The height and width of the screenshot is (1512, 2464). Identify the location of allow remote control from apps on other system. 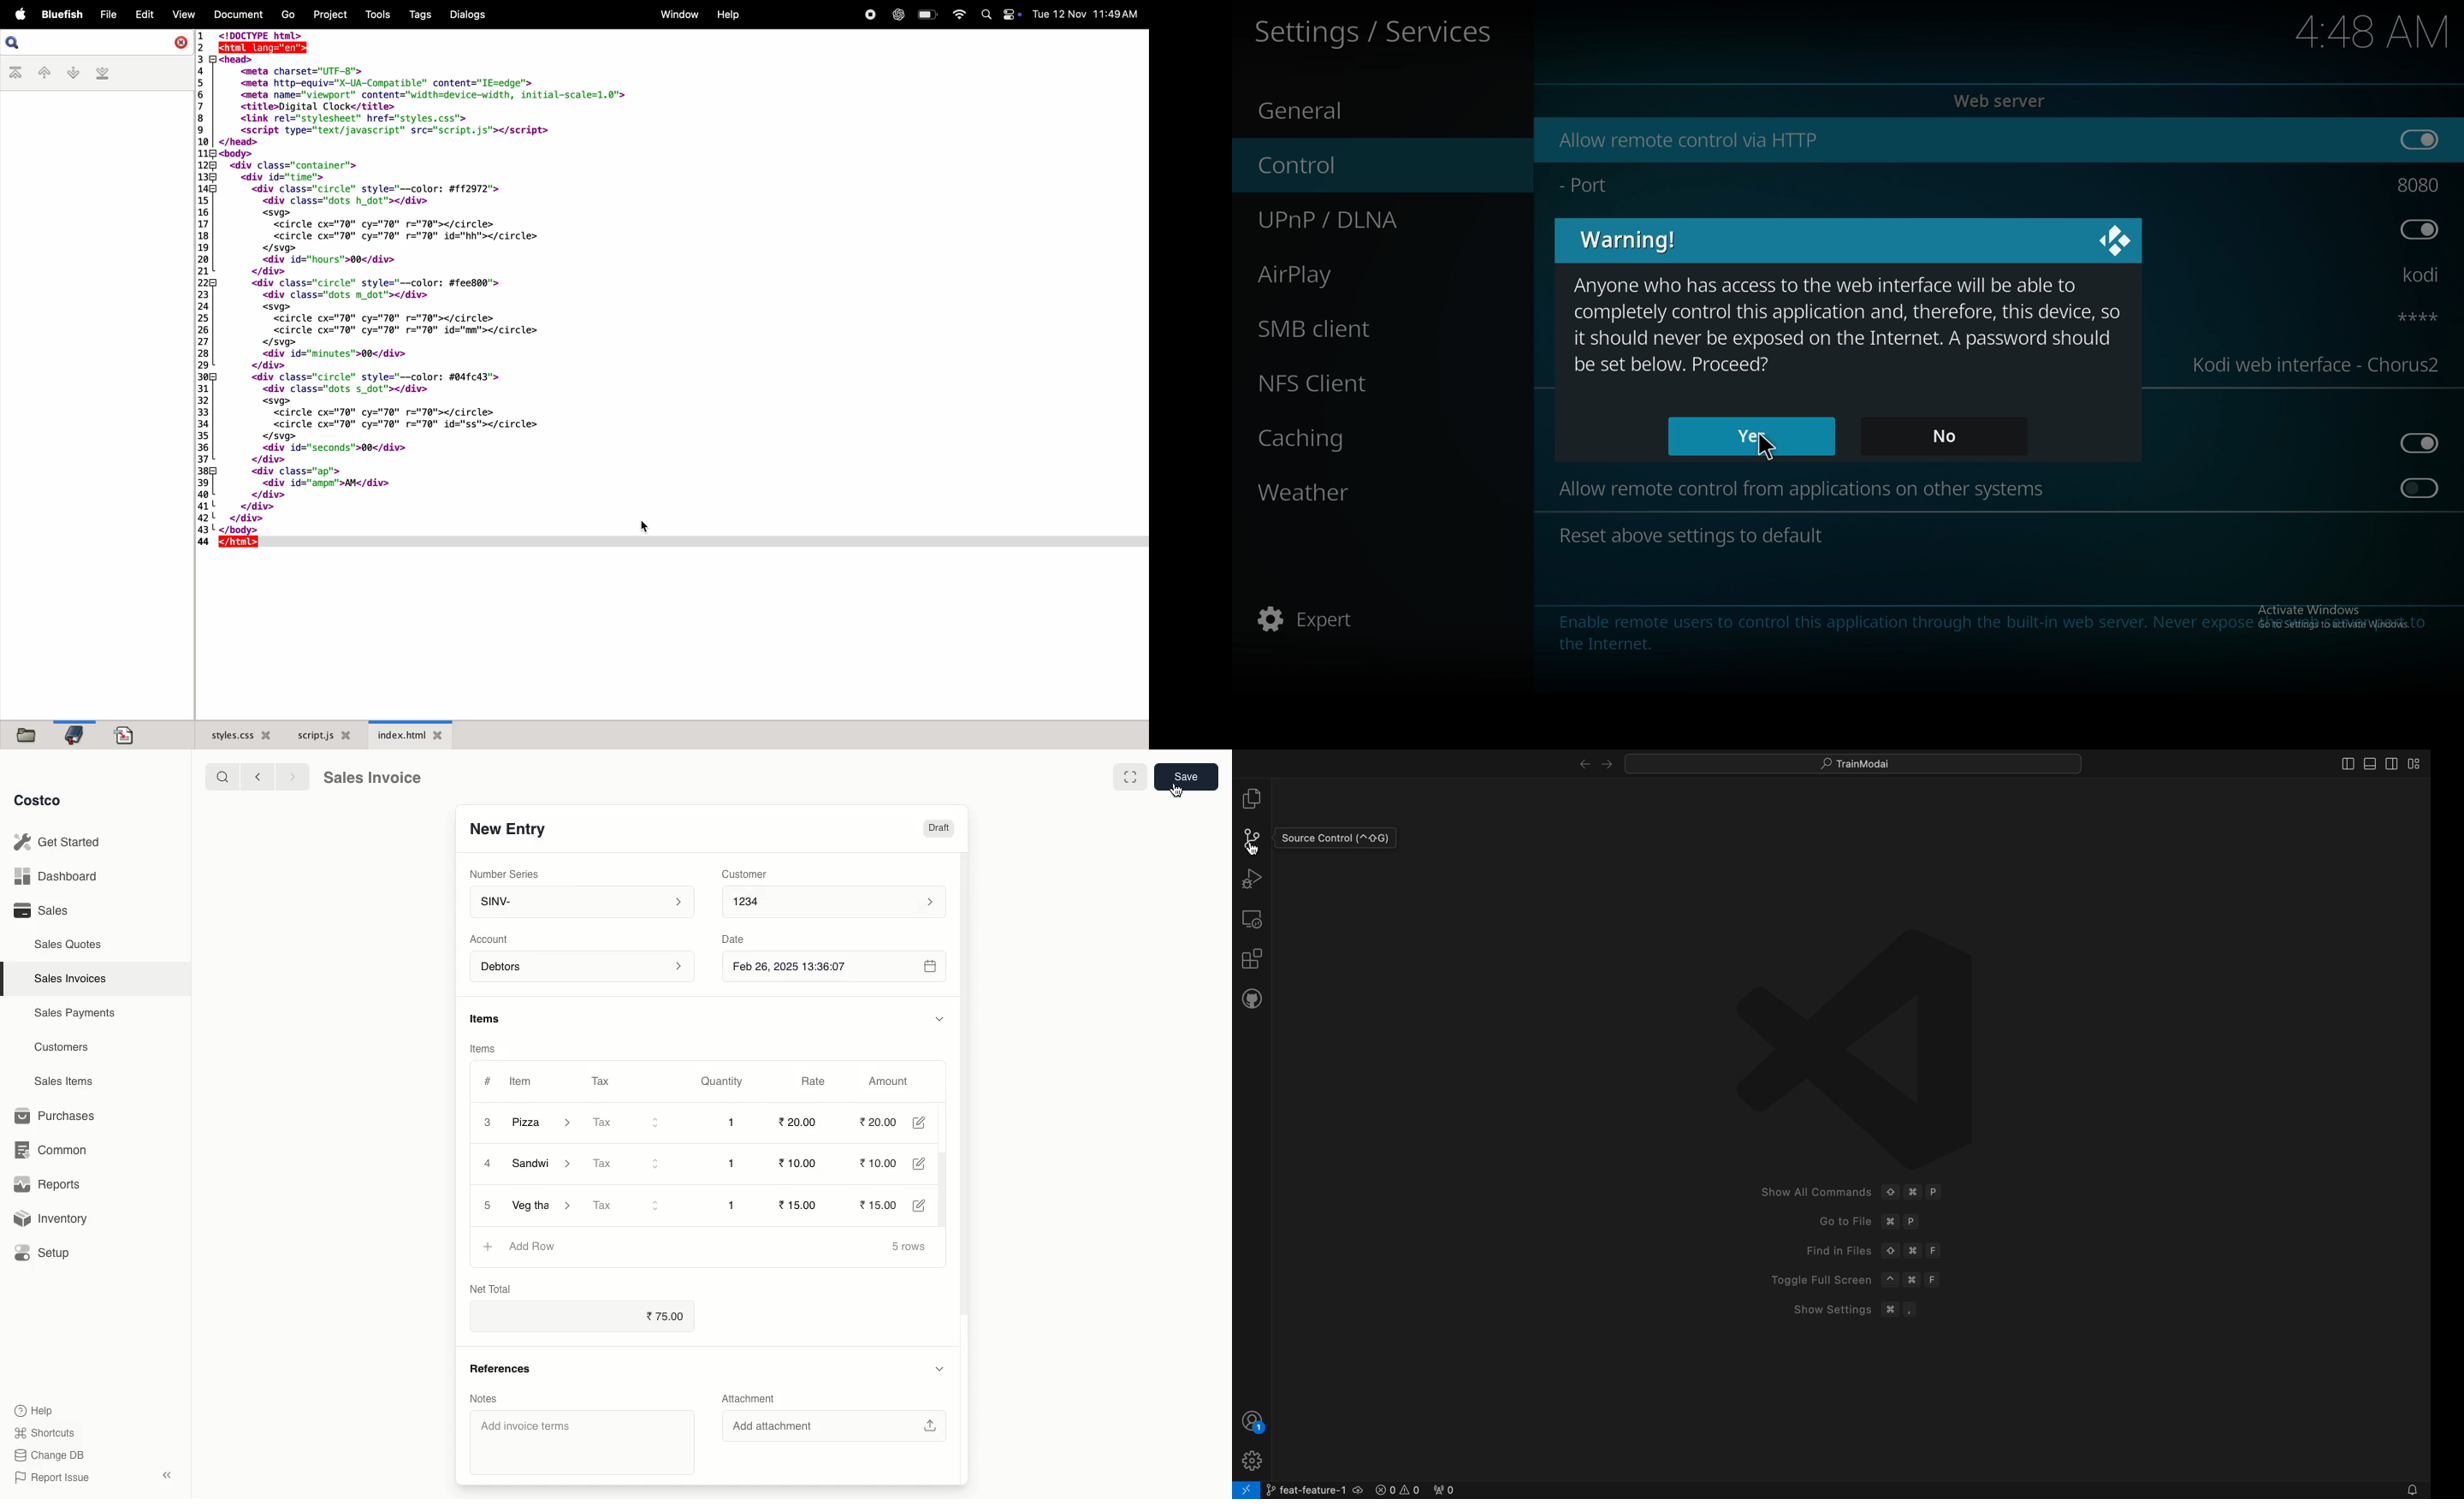
(1808, 491).